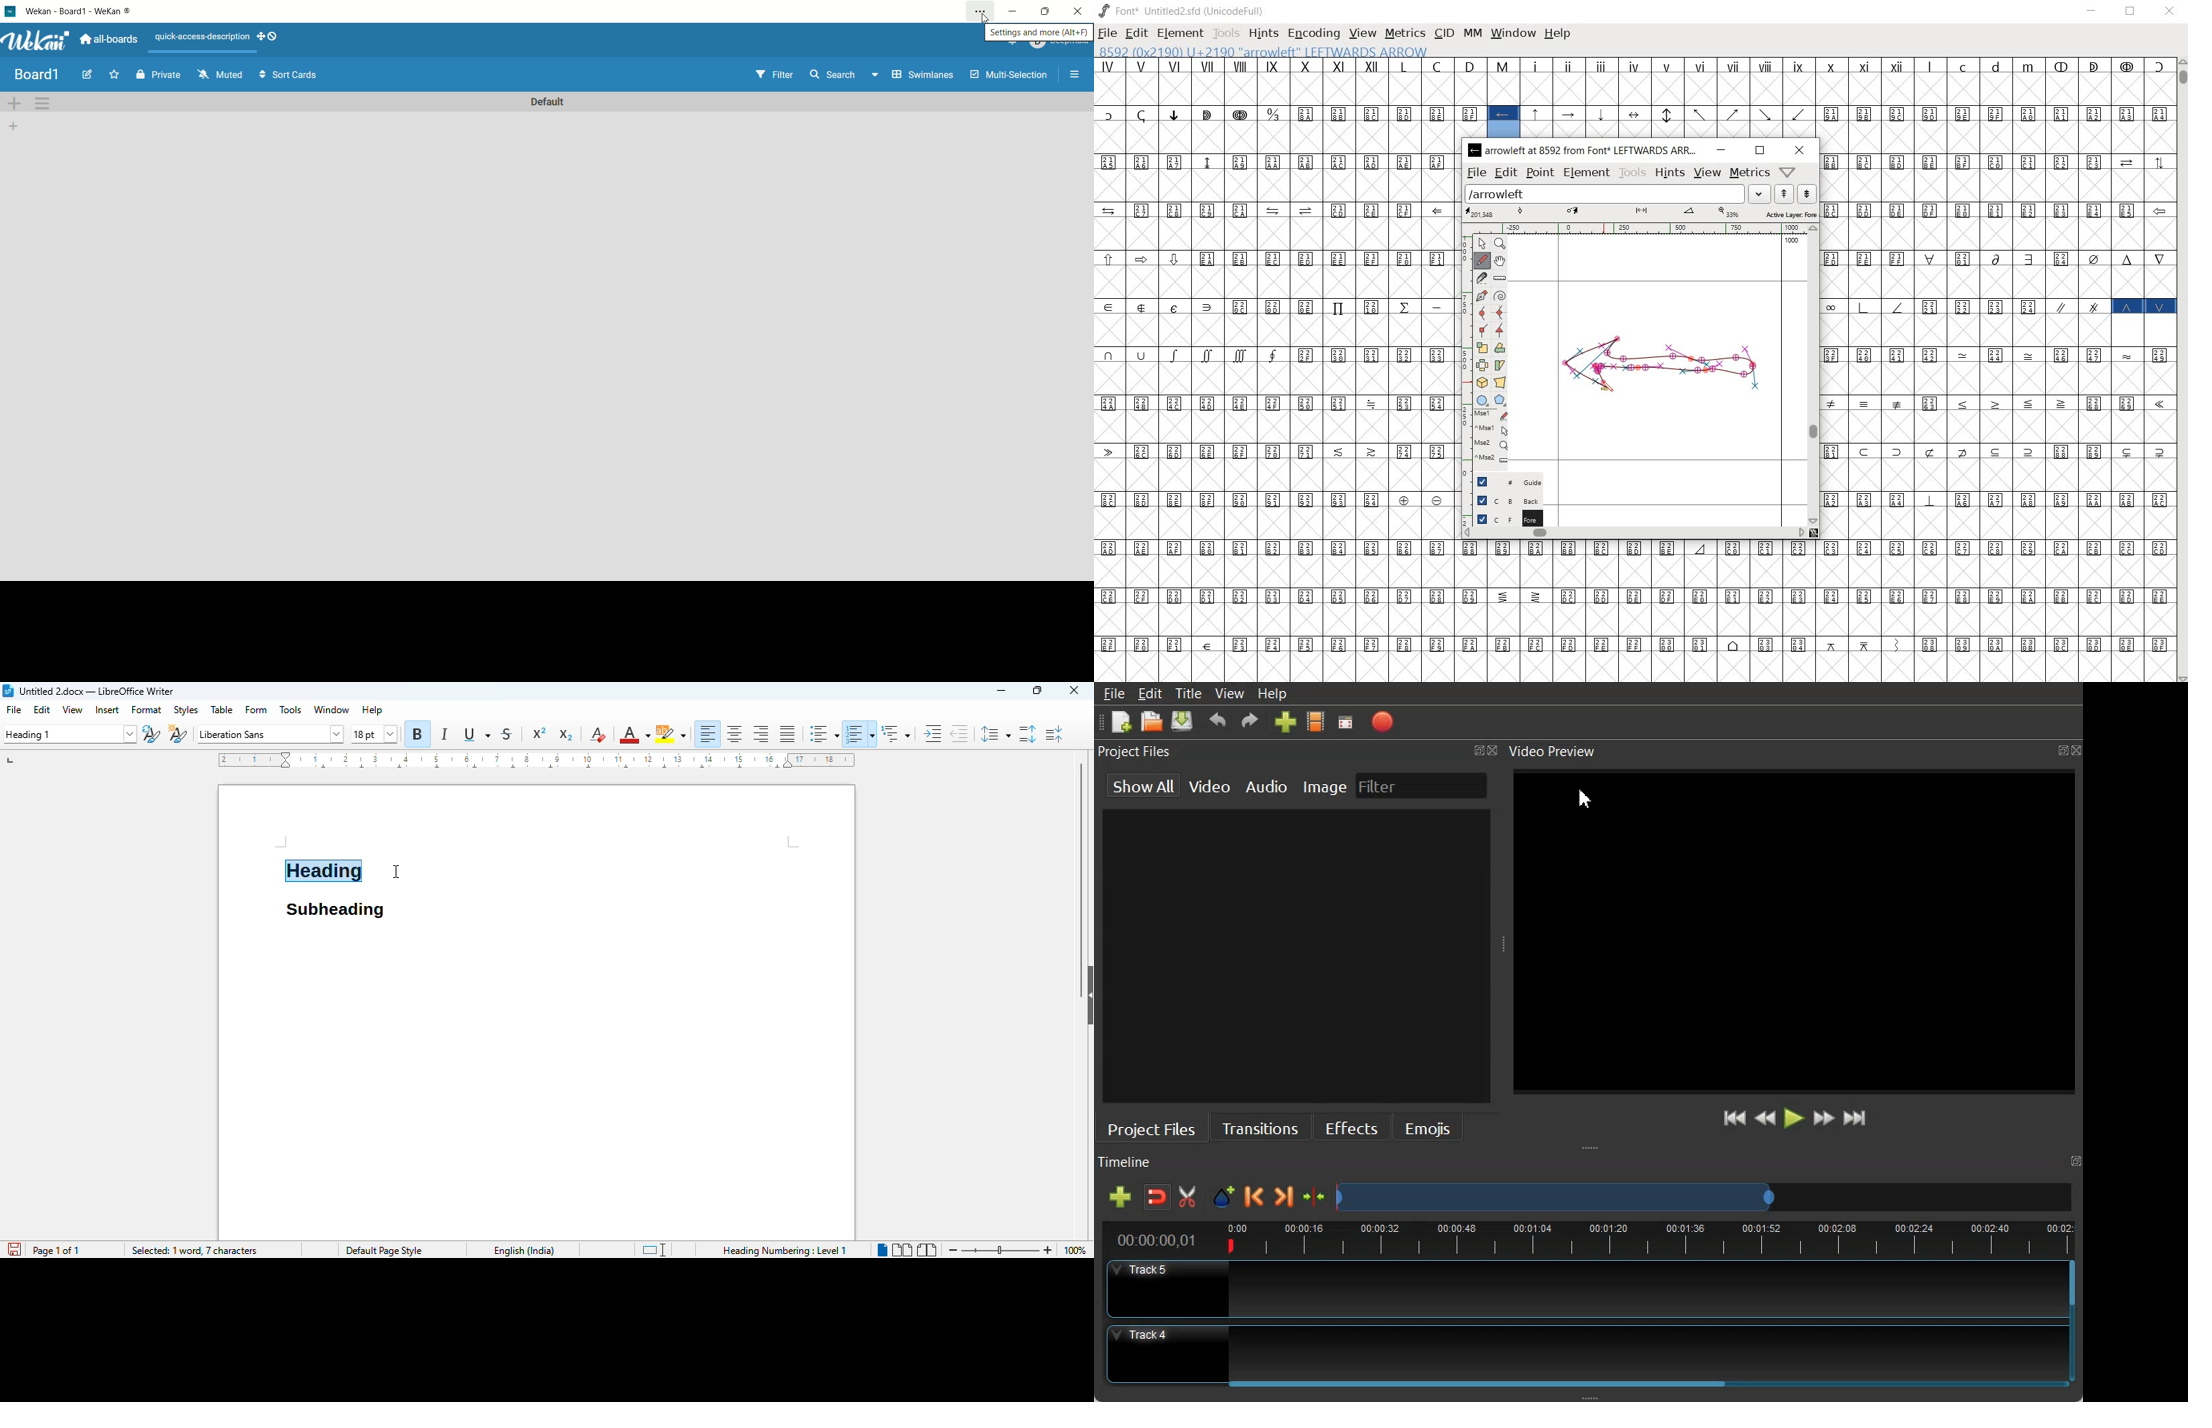  I want to click on glyphs characters, so click(1997, 367).